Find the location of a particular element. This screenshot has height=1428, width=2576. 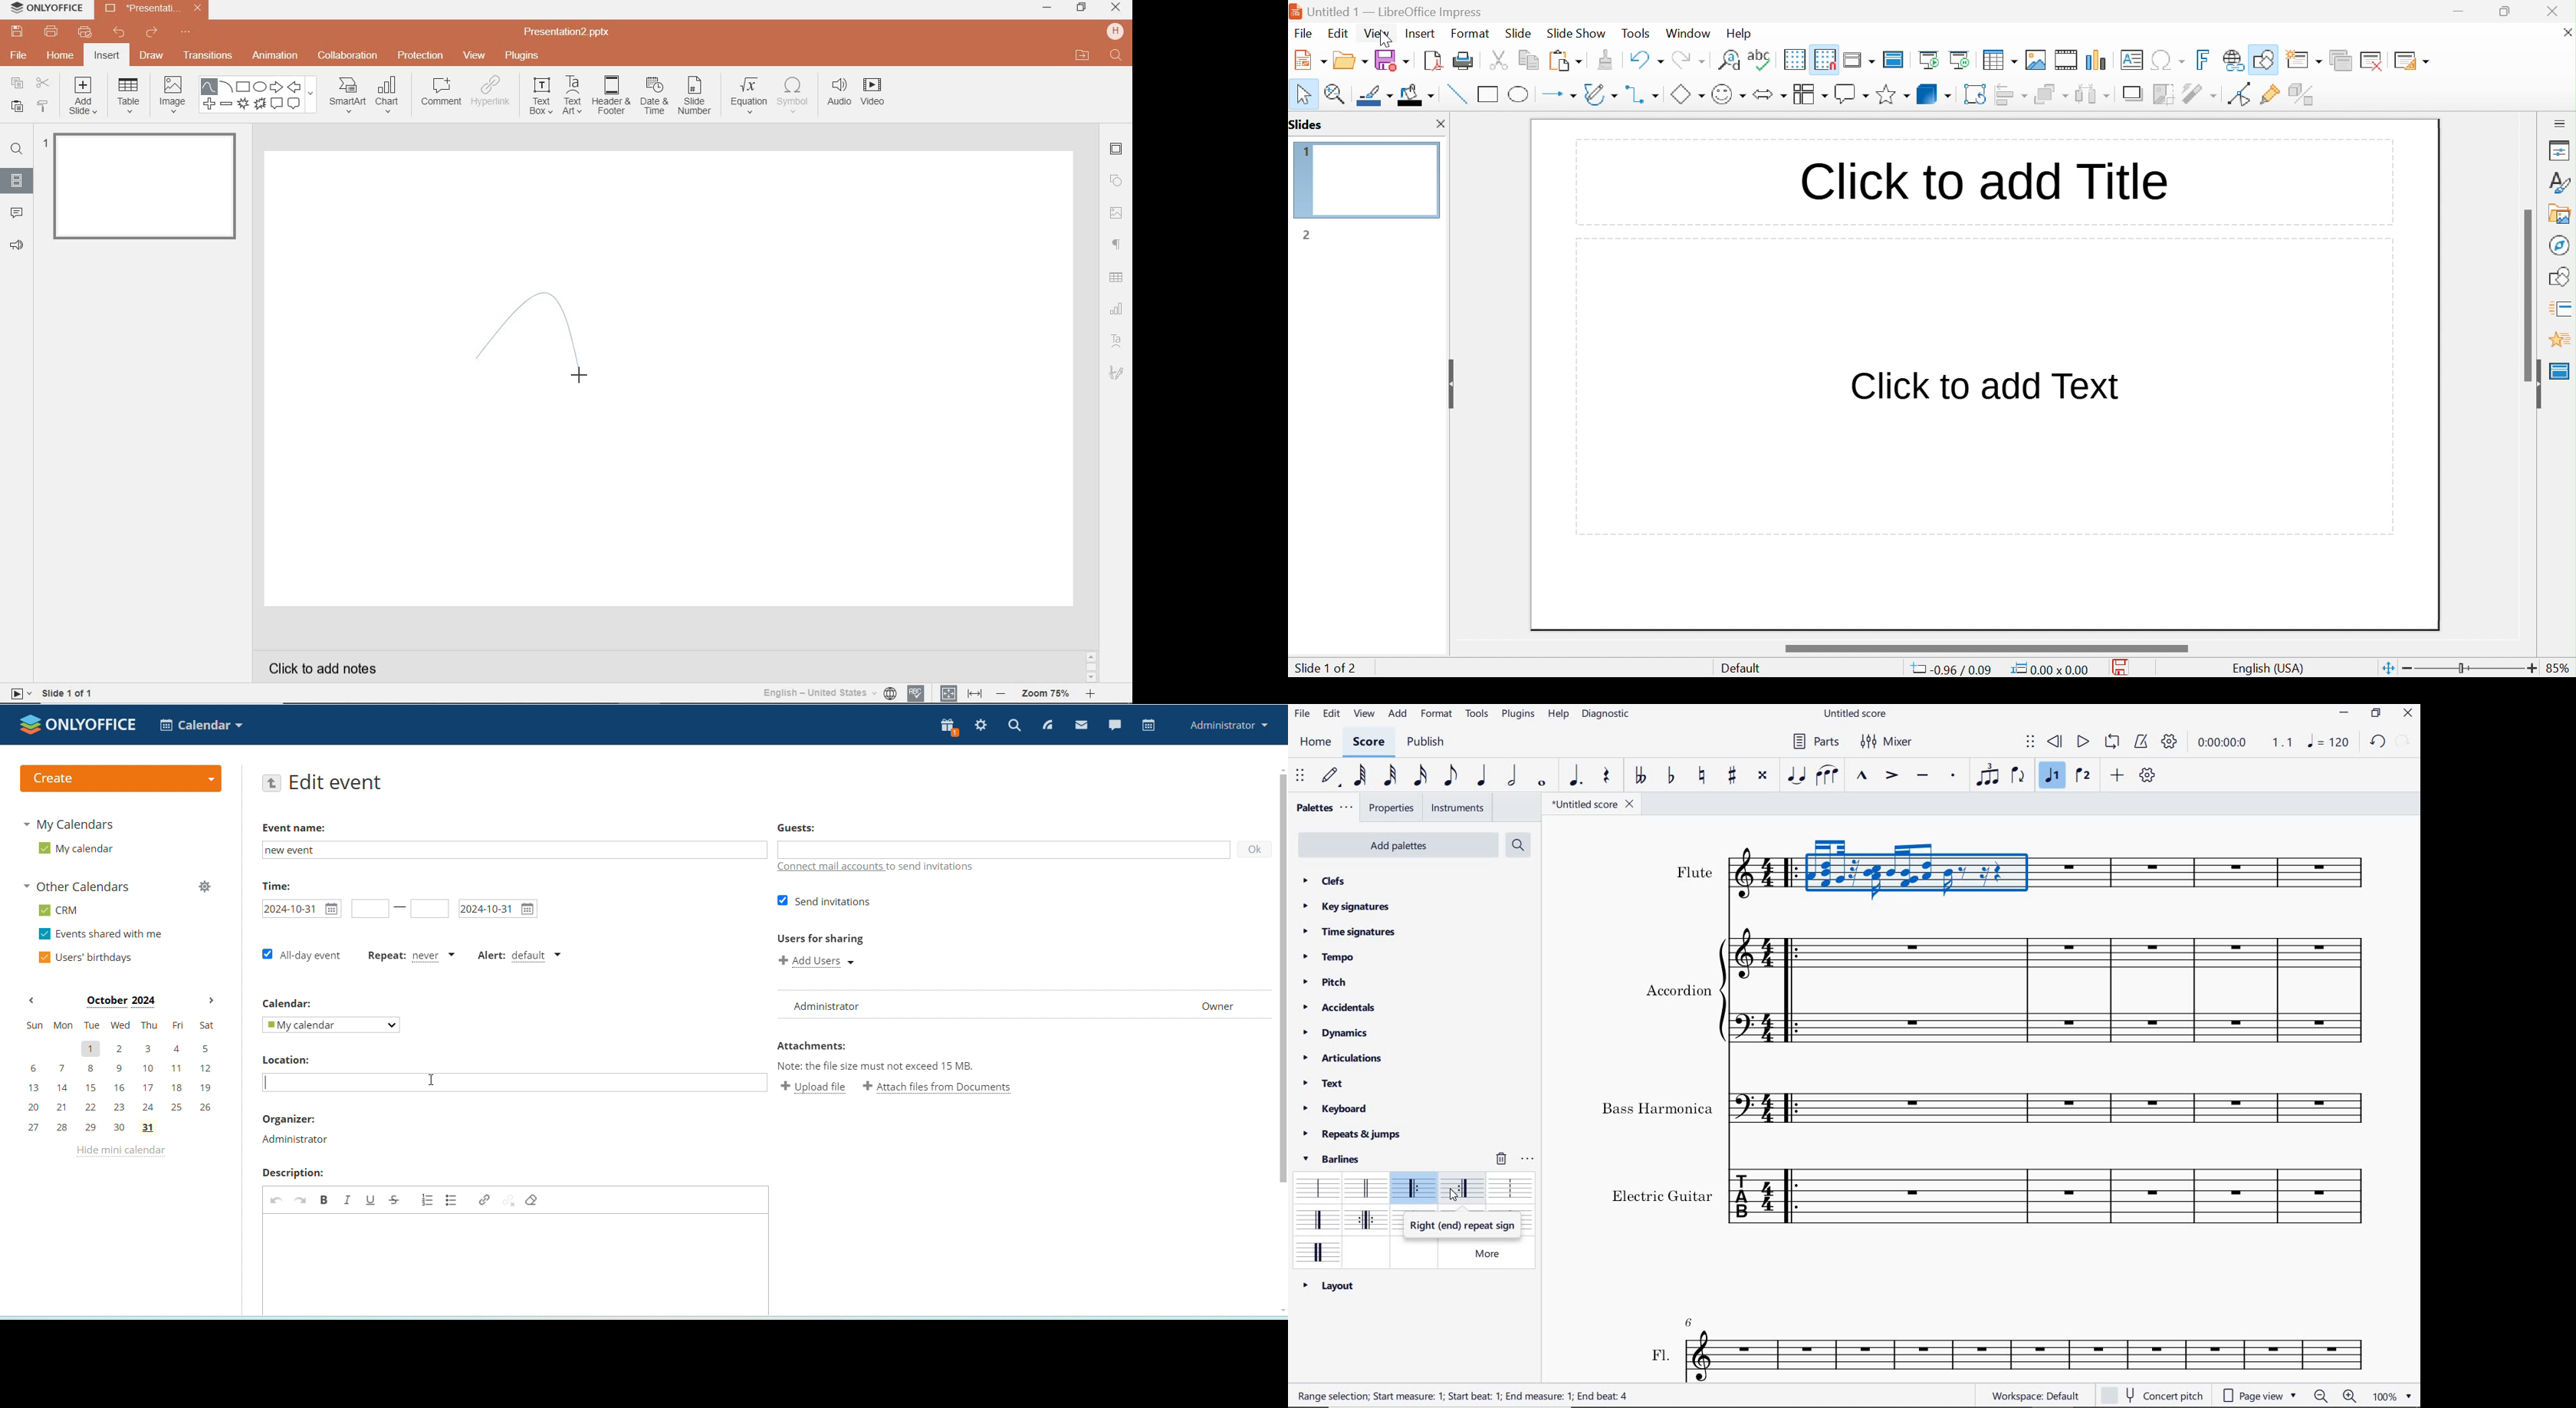

VIDEO is located at coordinates (880, 94).